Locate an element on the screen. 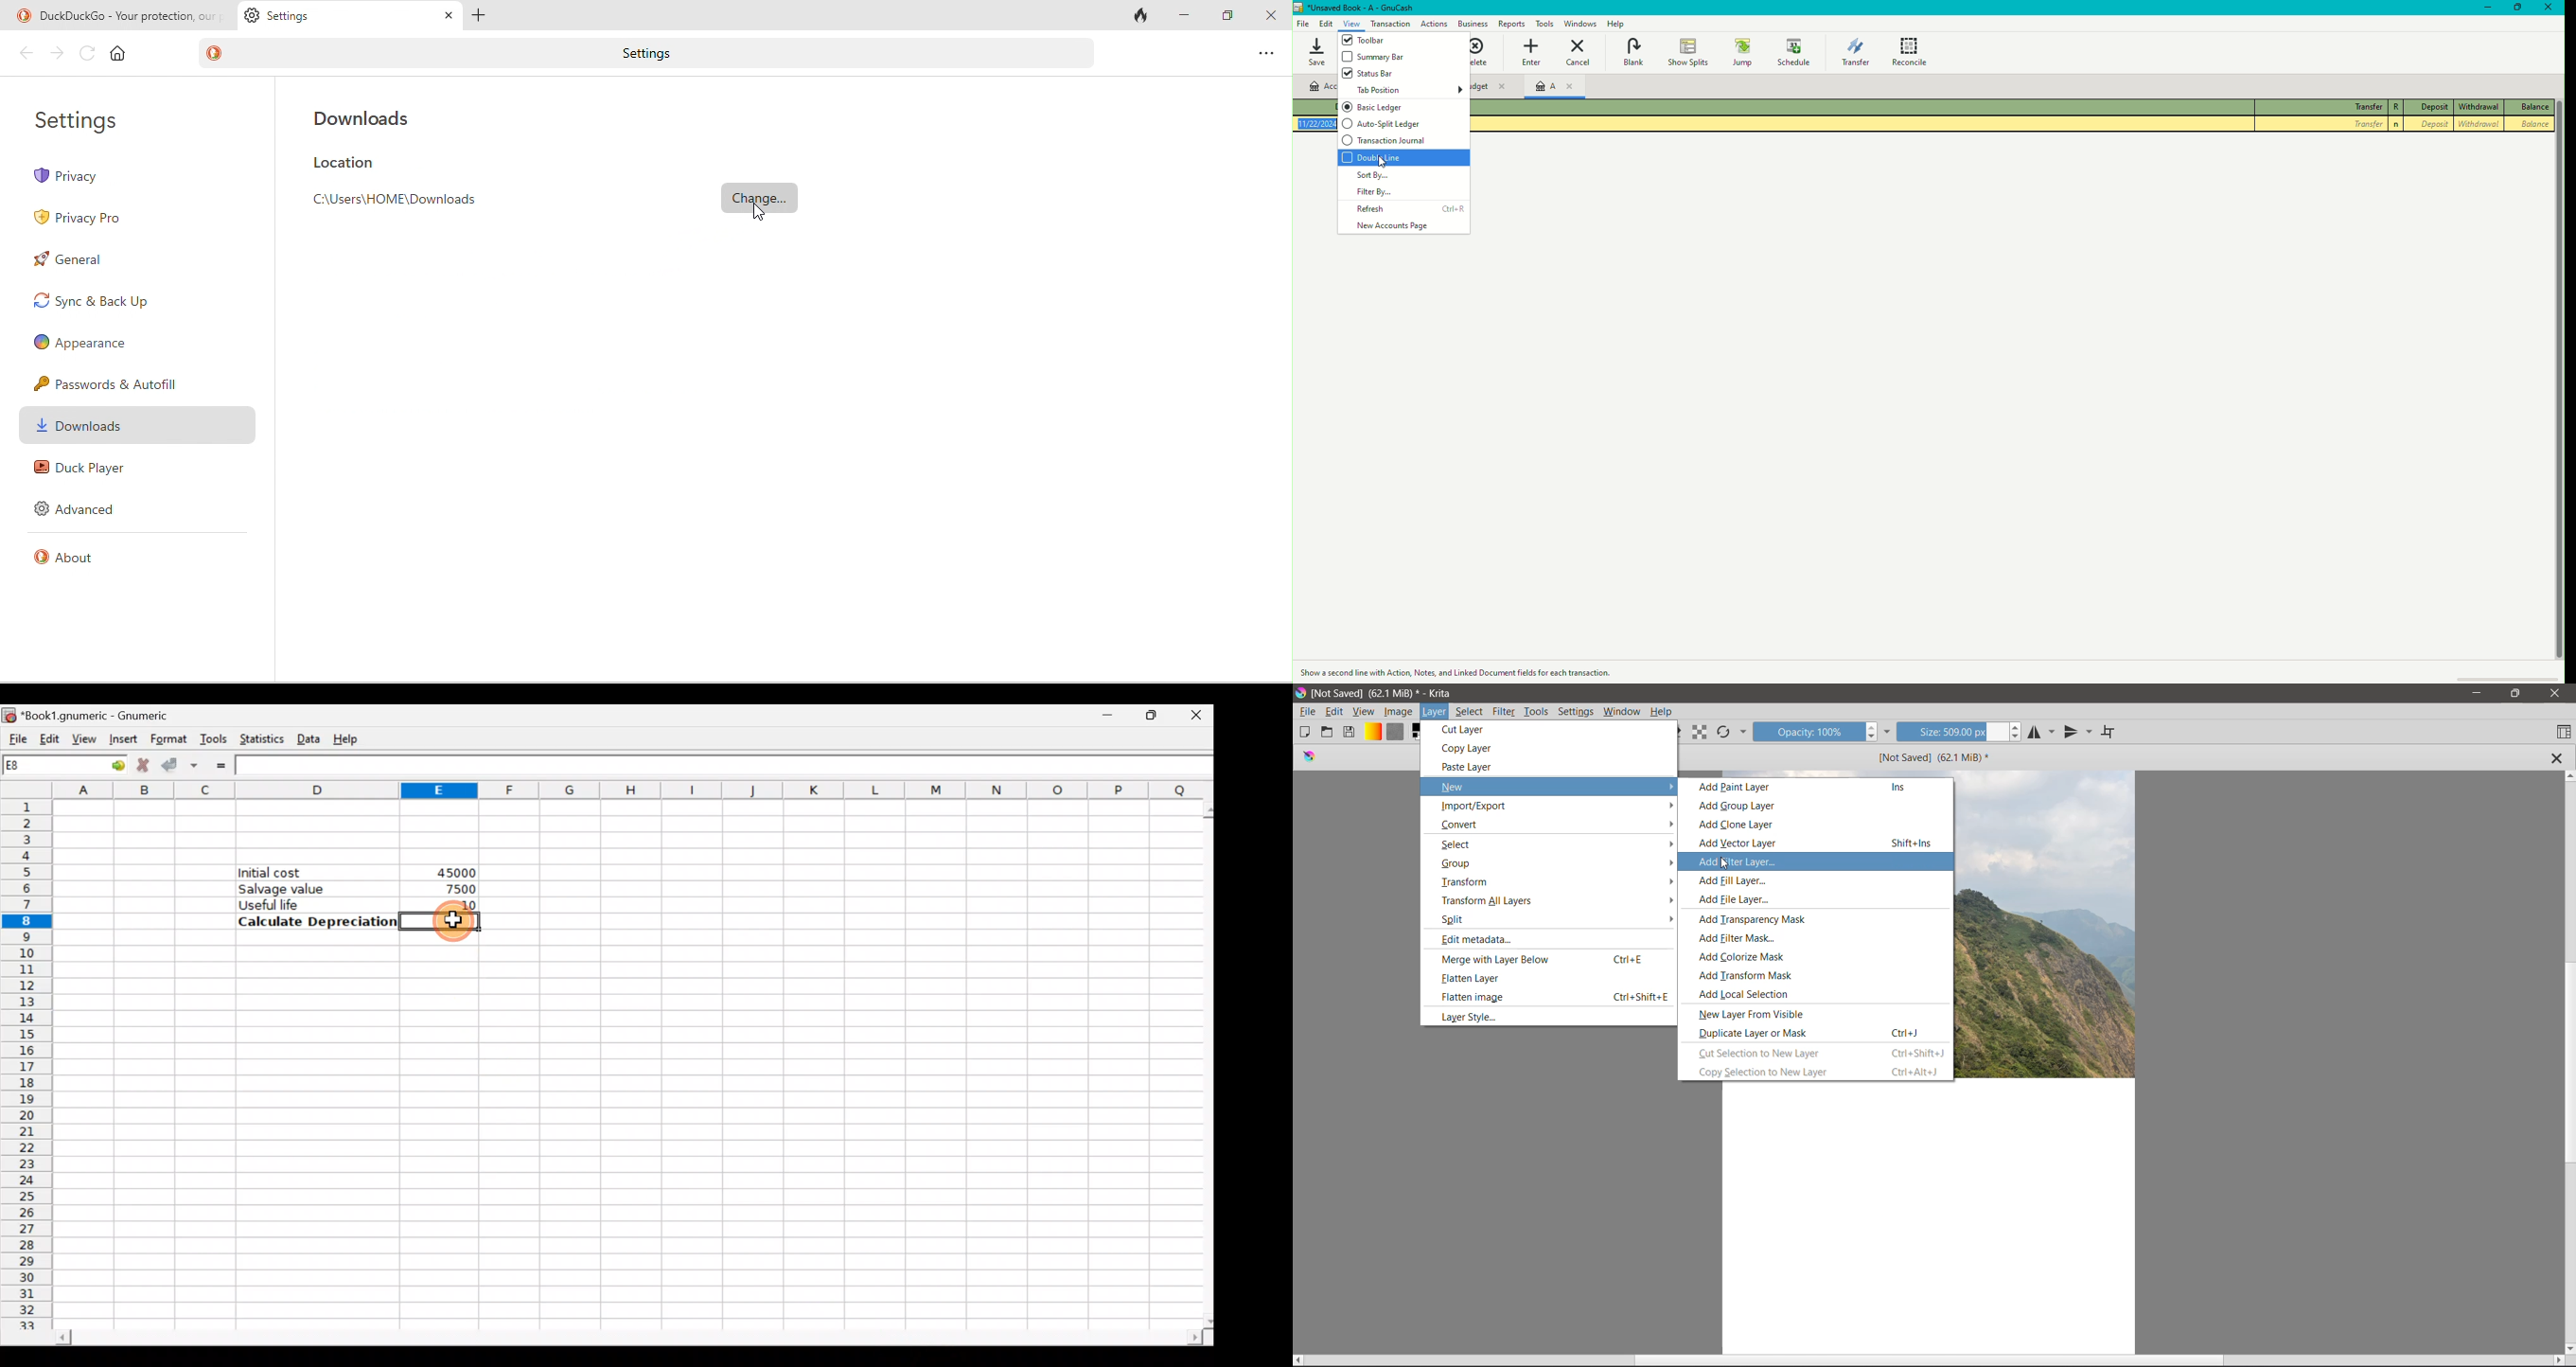 This screenshot has height=1372, width=2576. Flatten Layer is located at coordinates (1475, 978).